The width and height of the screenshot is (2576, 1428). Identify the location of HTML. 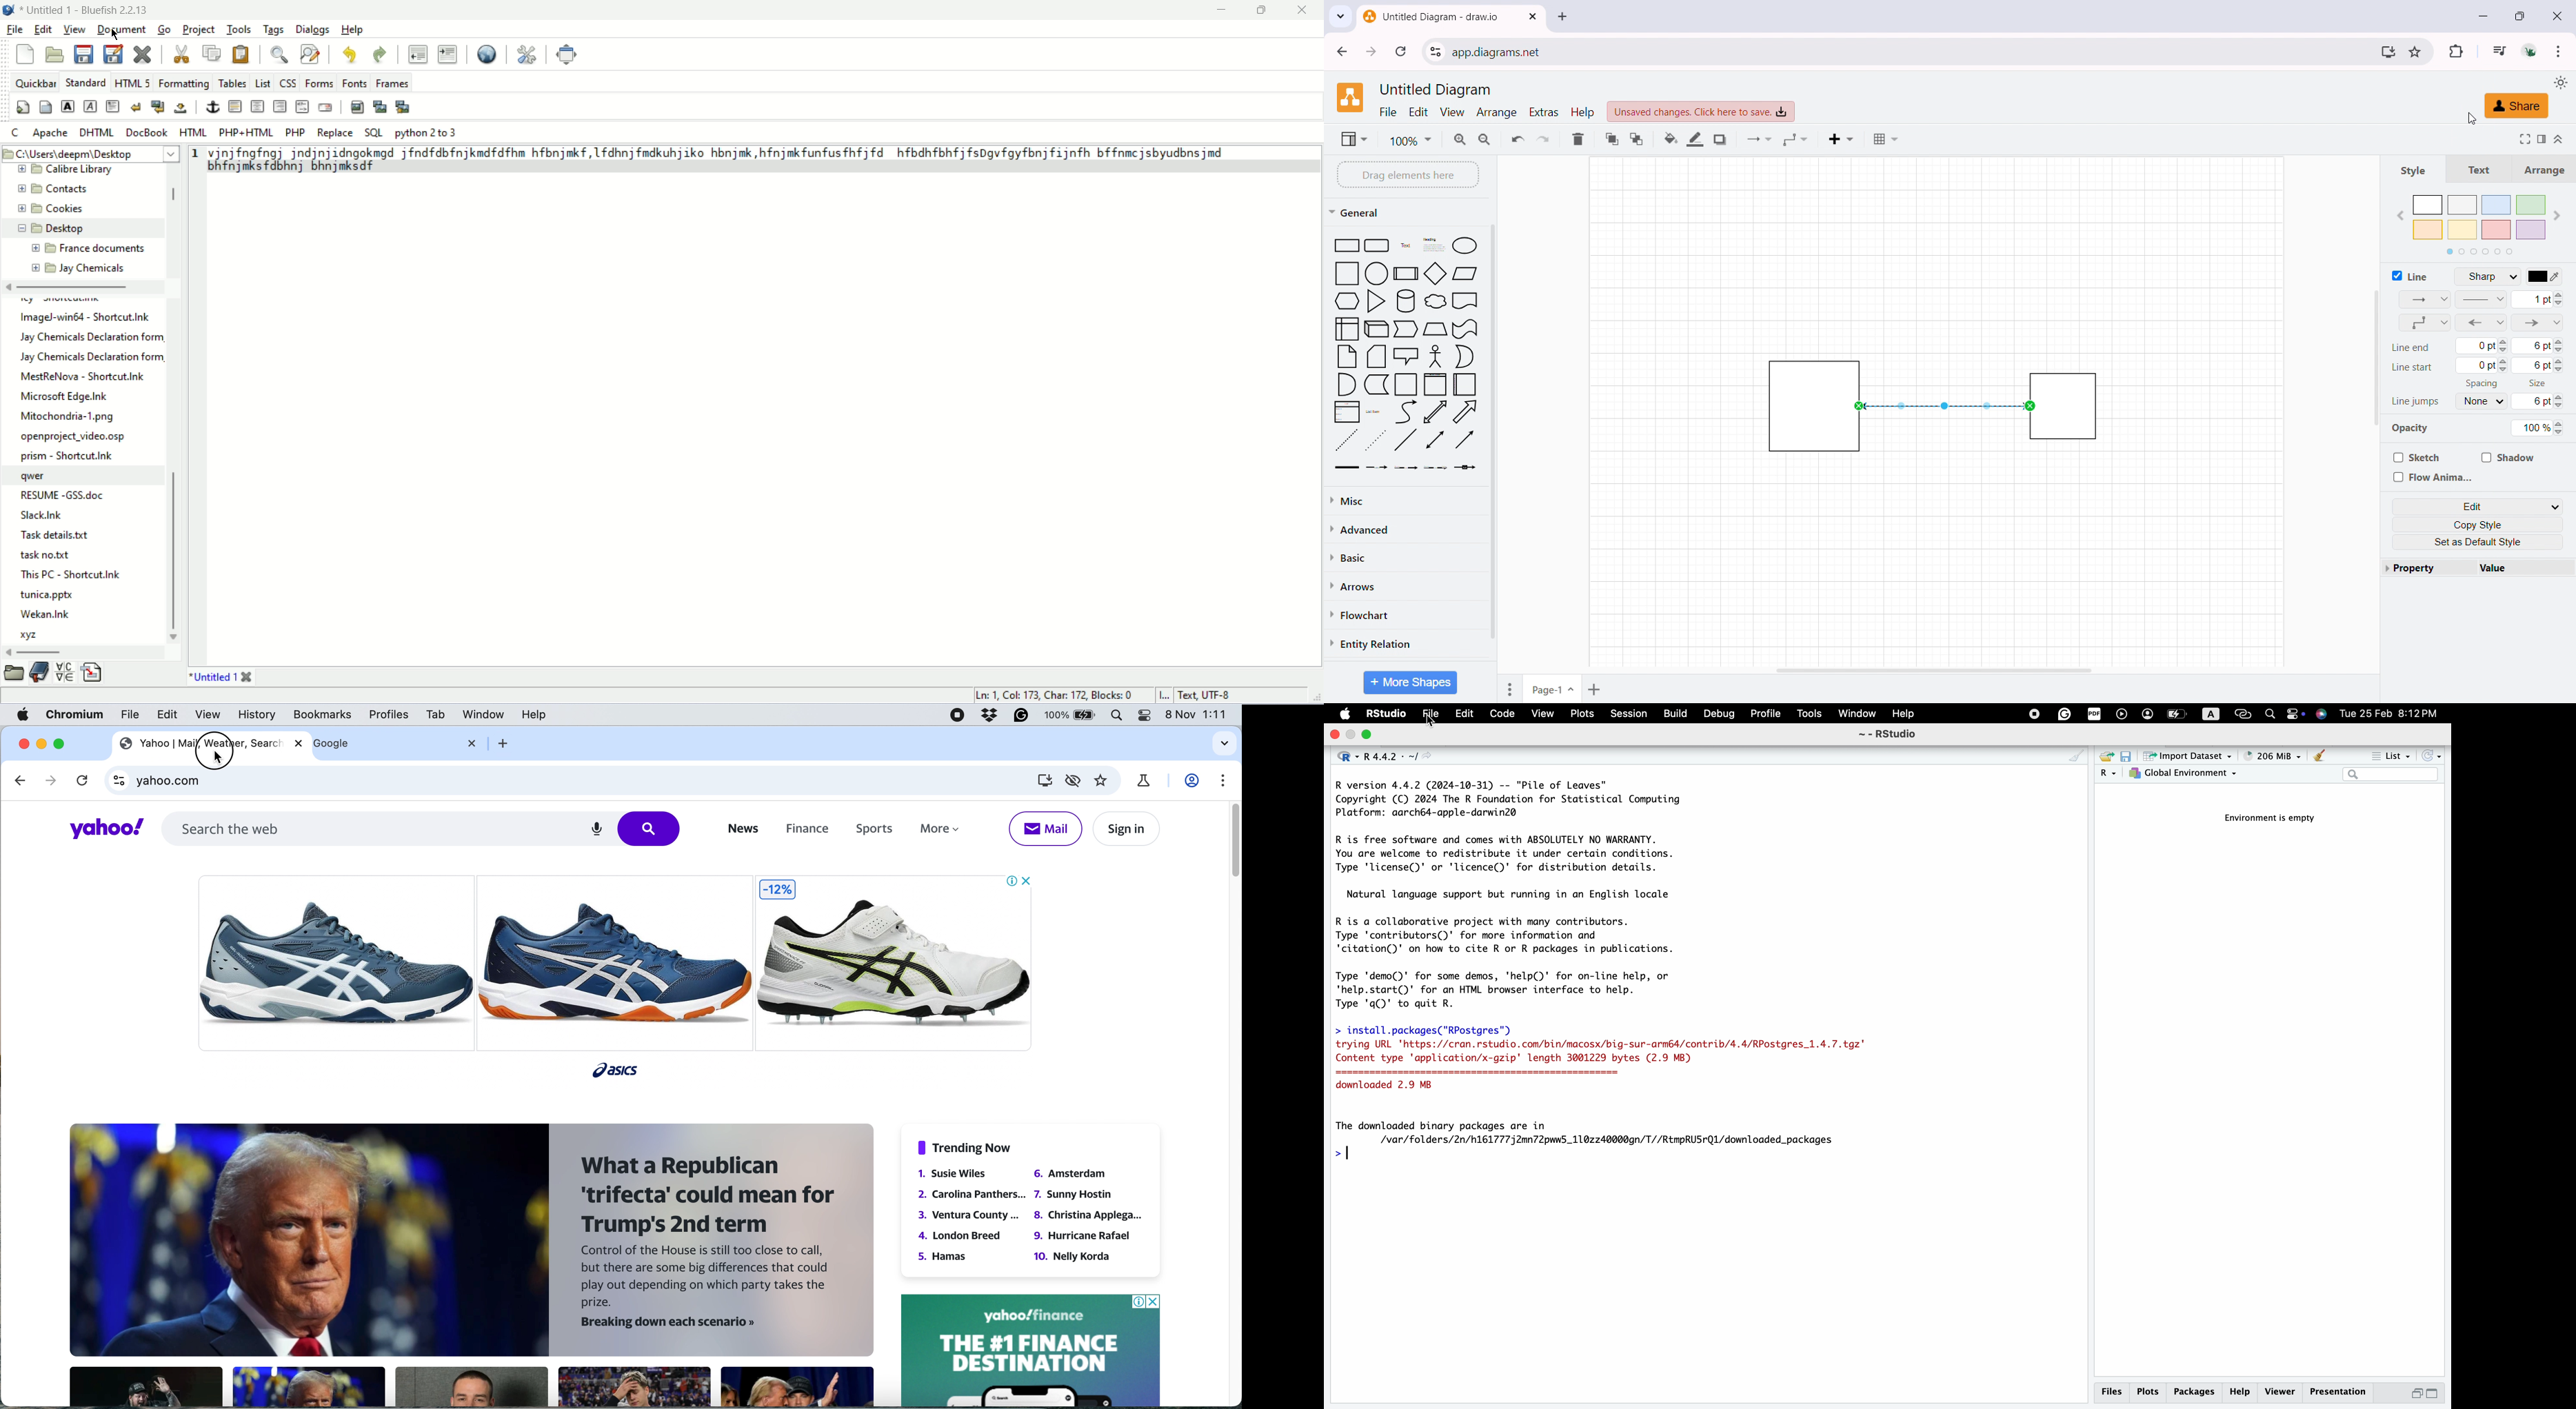
(303, 108).